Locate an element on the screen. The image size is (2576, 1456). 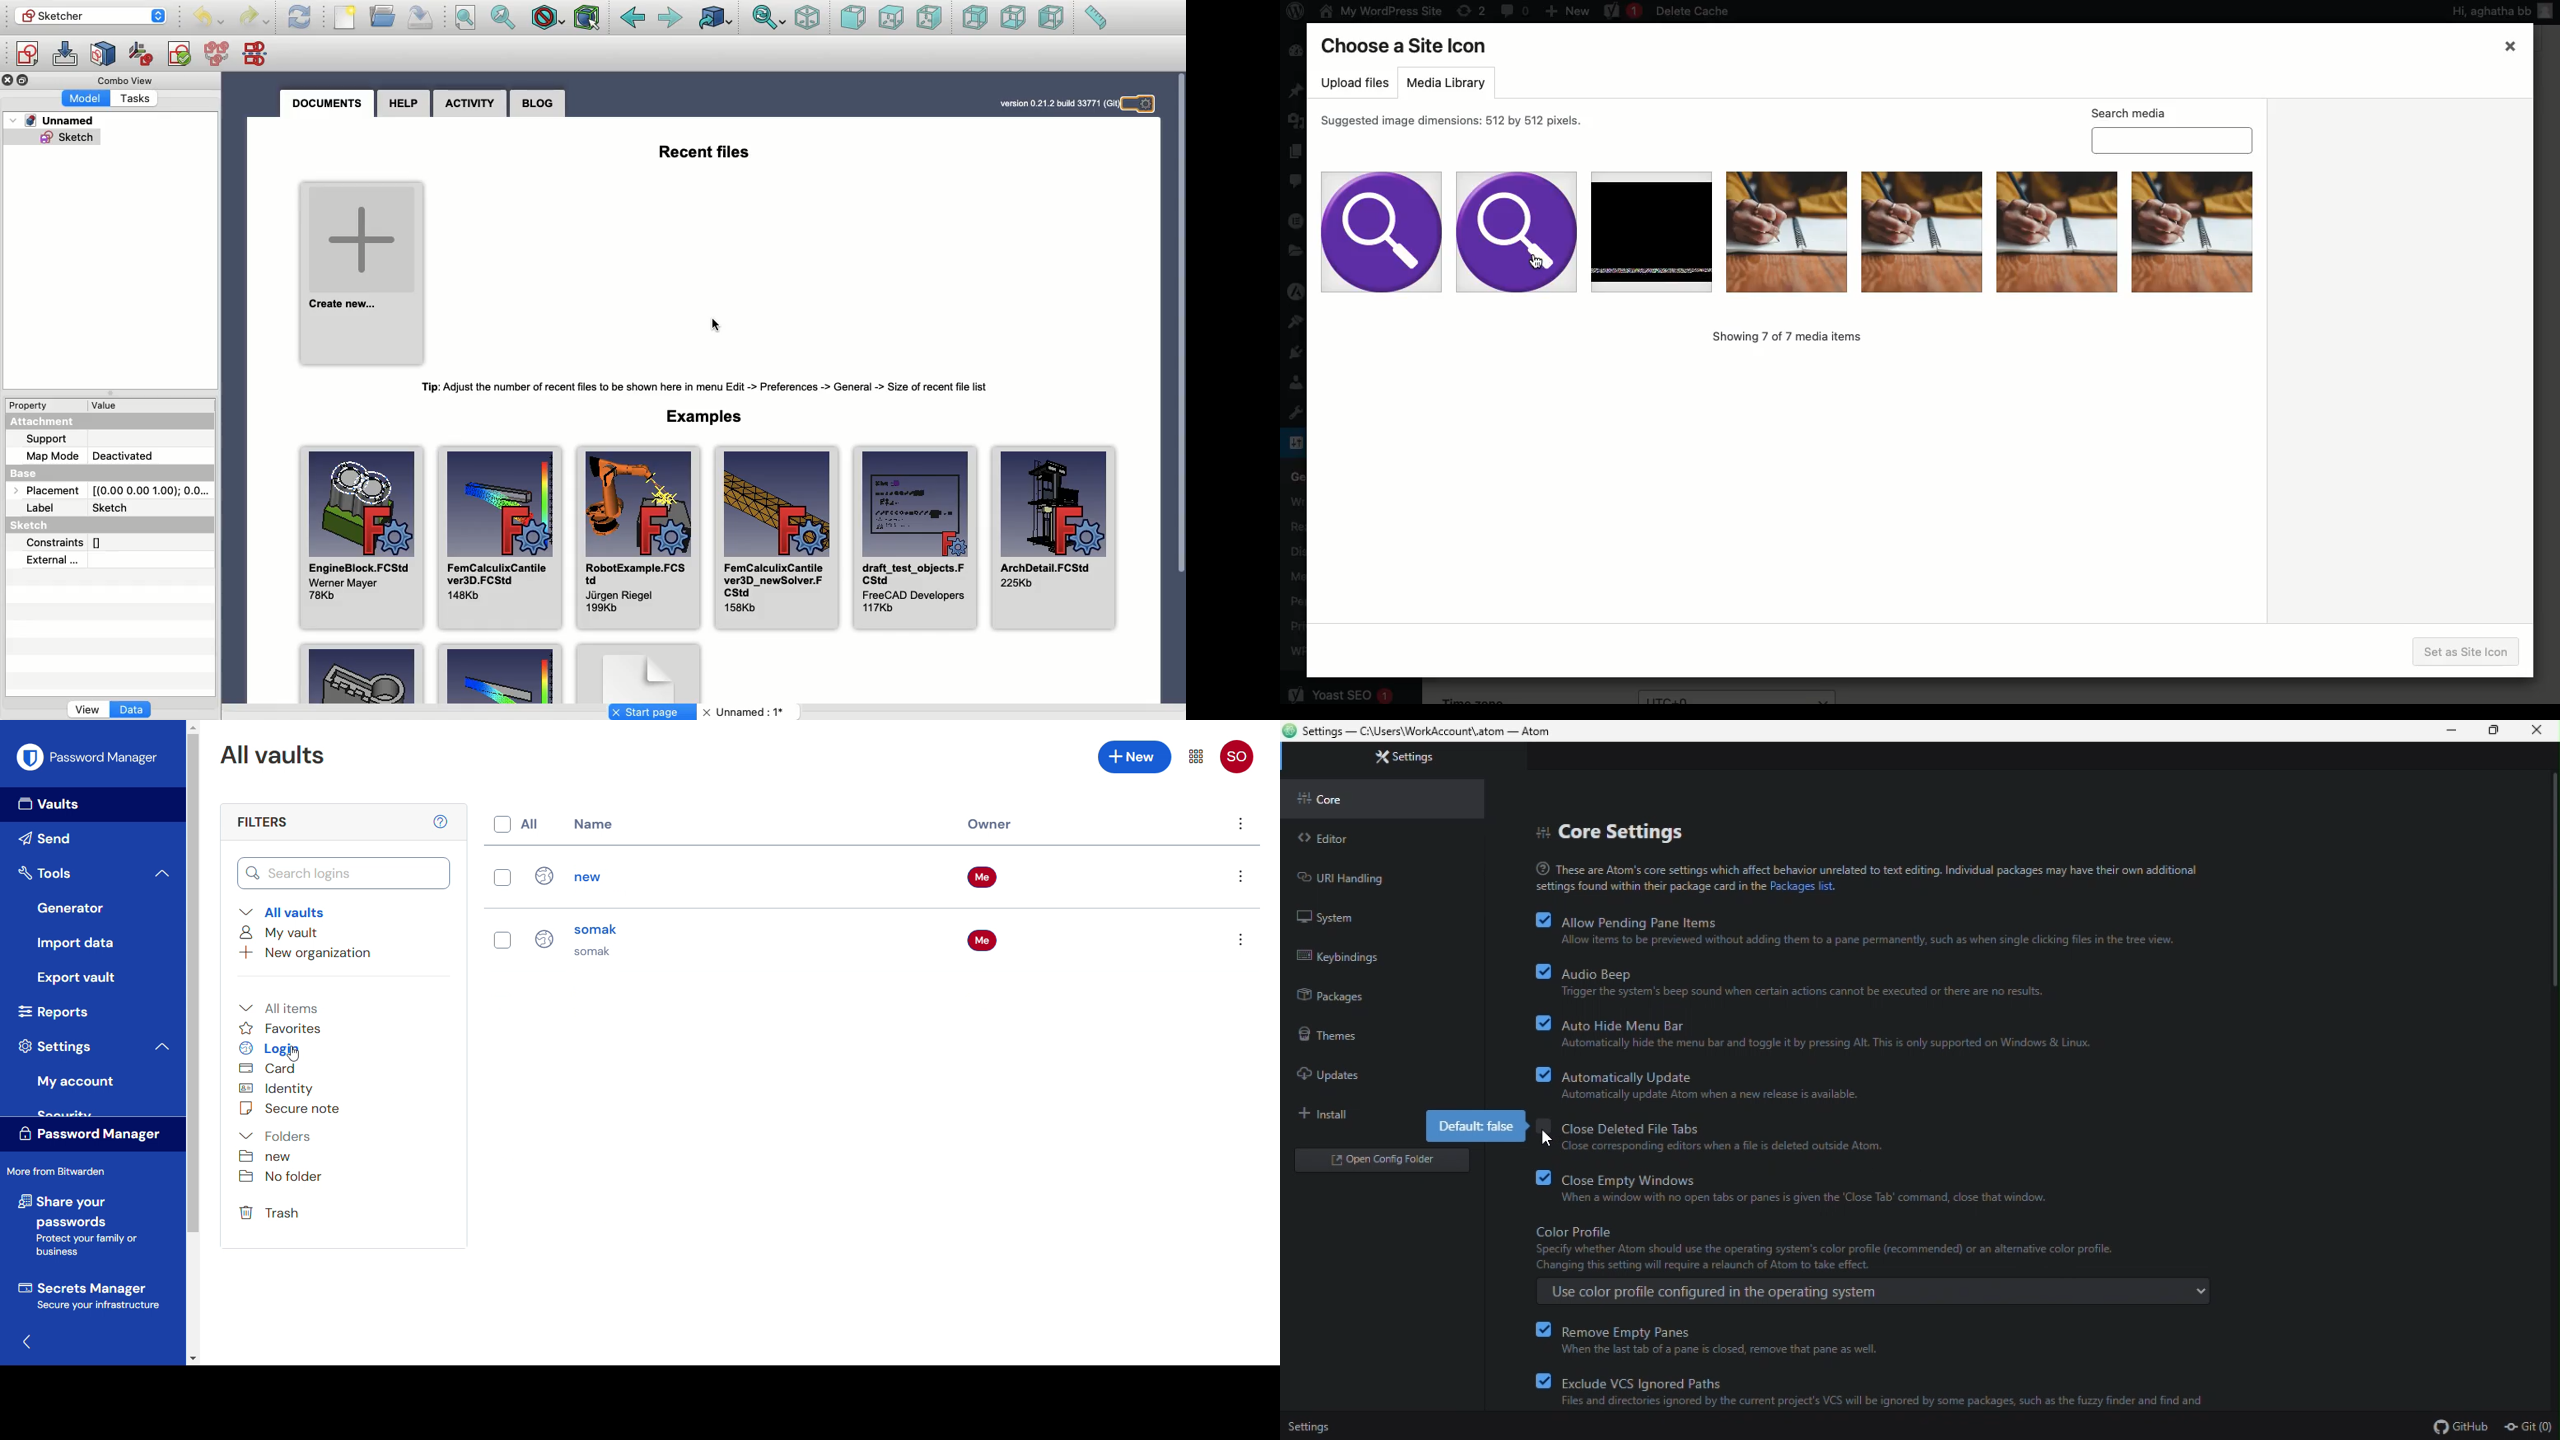
Measure is located at coordinates (1096, 19).